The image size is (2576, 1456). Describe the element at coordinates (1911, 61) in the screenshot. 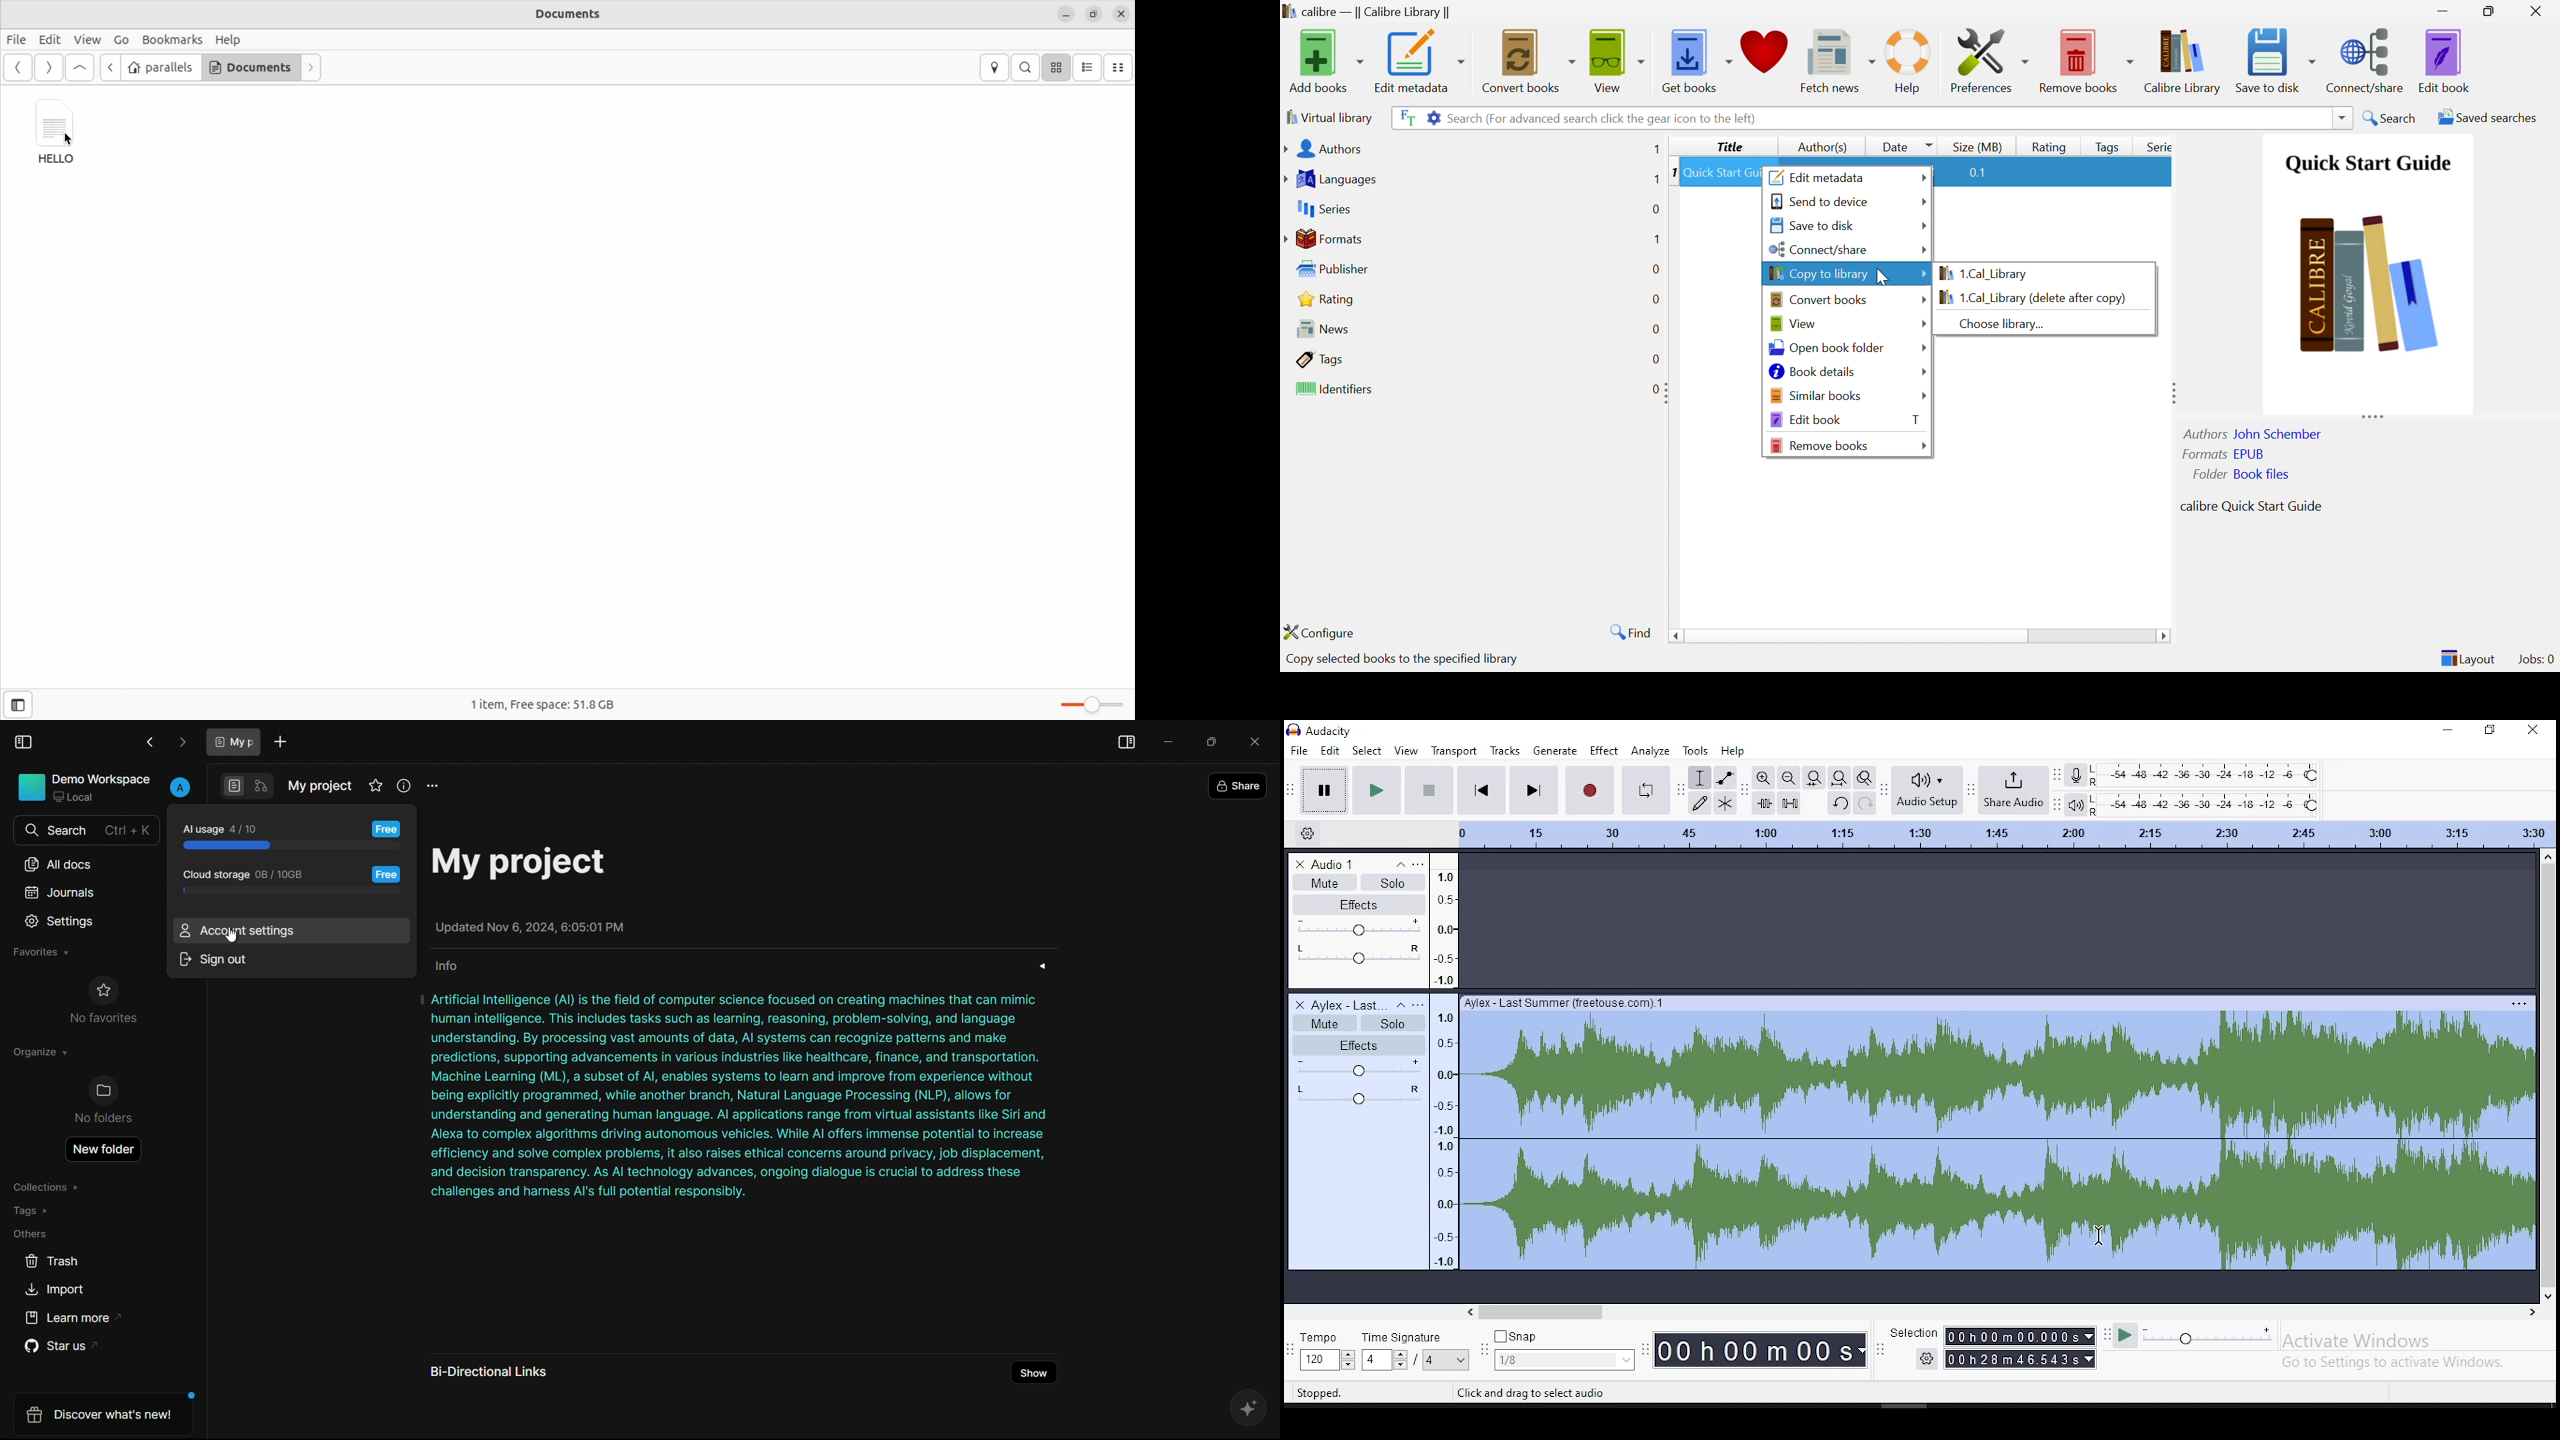

I see `Help` at that location.